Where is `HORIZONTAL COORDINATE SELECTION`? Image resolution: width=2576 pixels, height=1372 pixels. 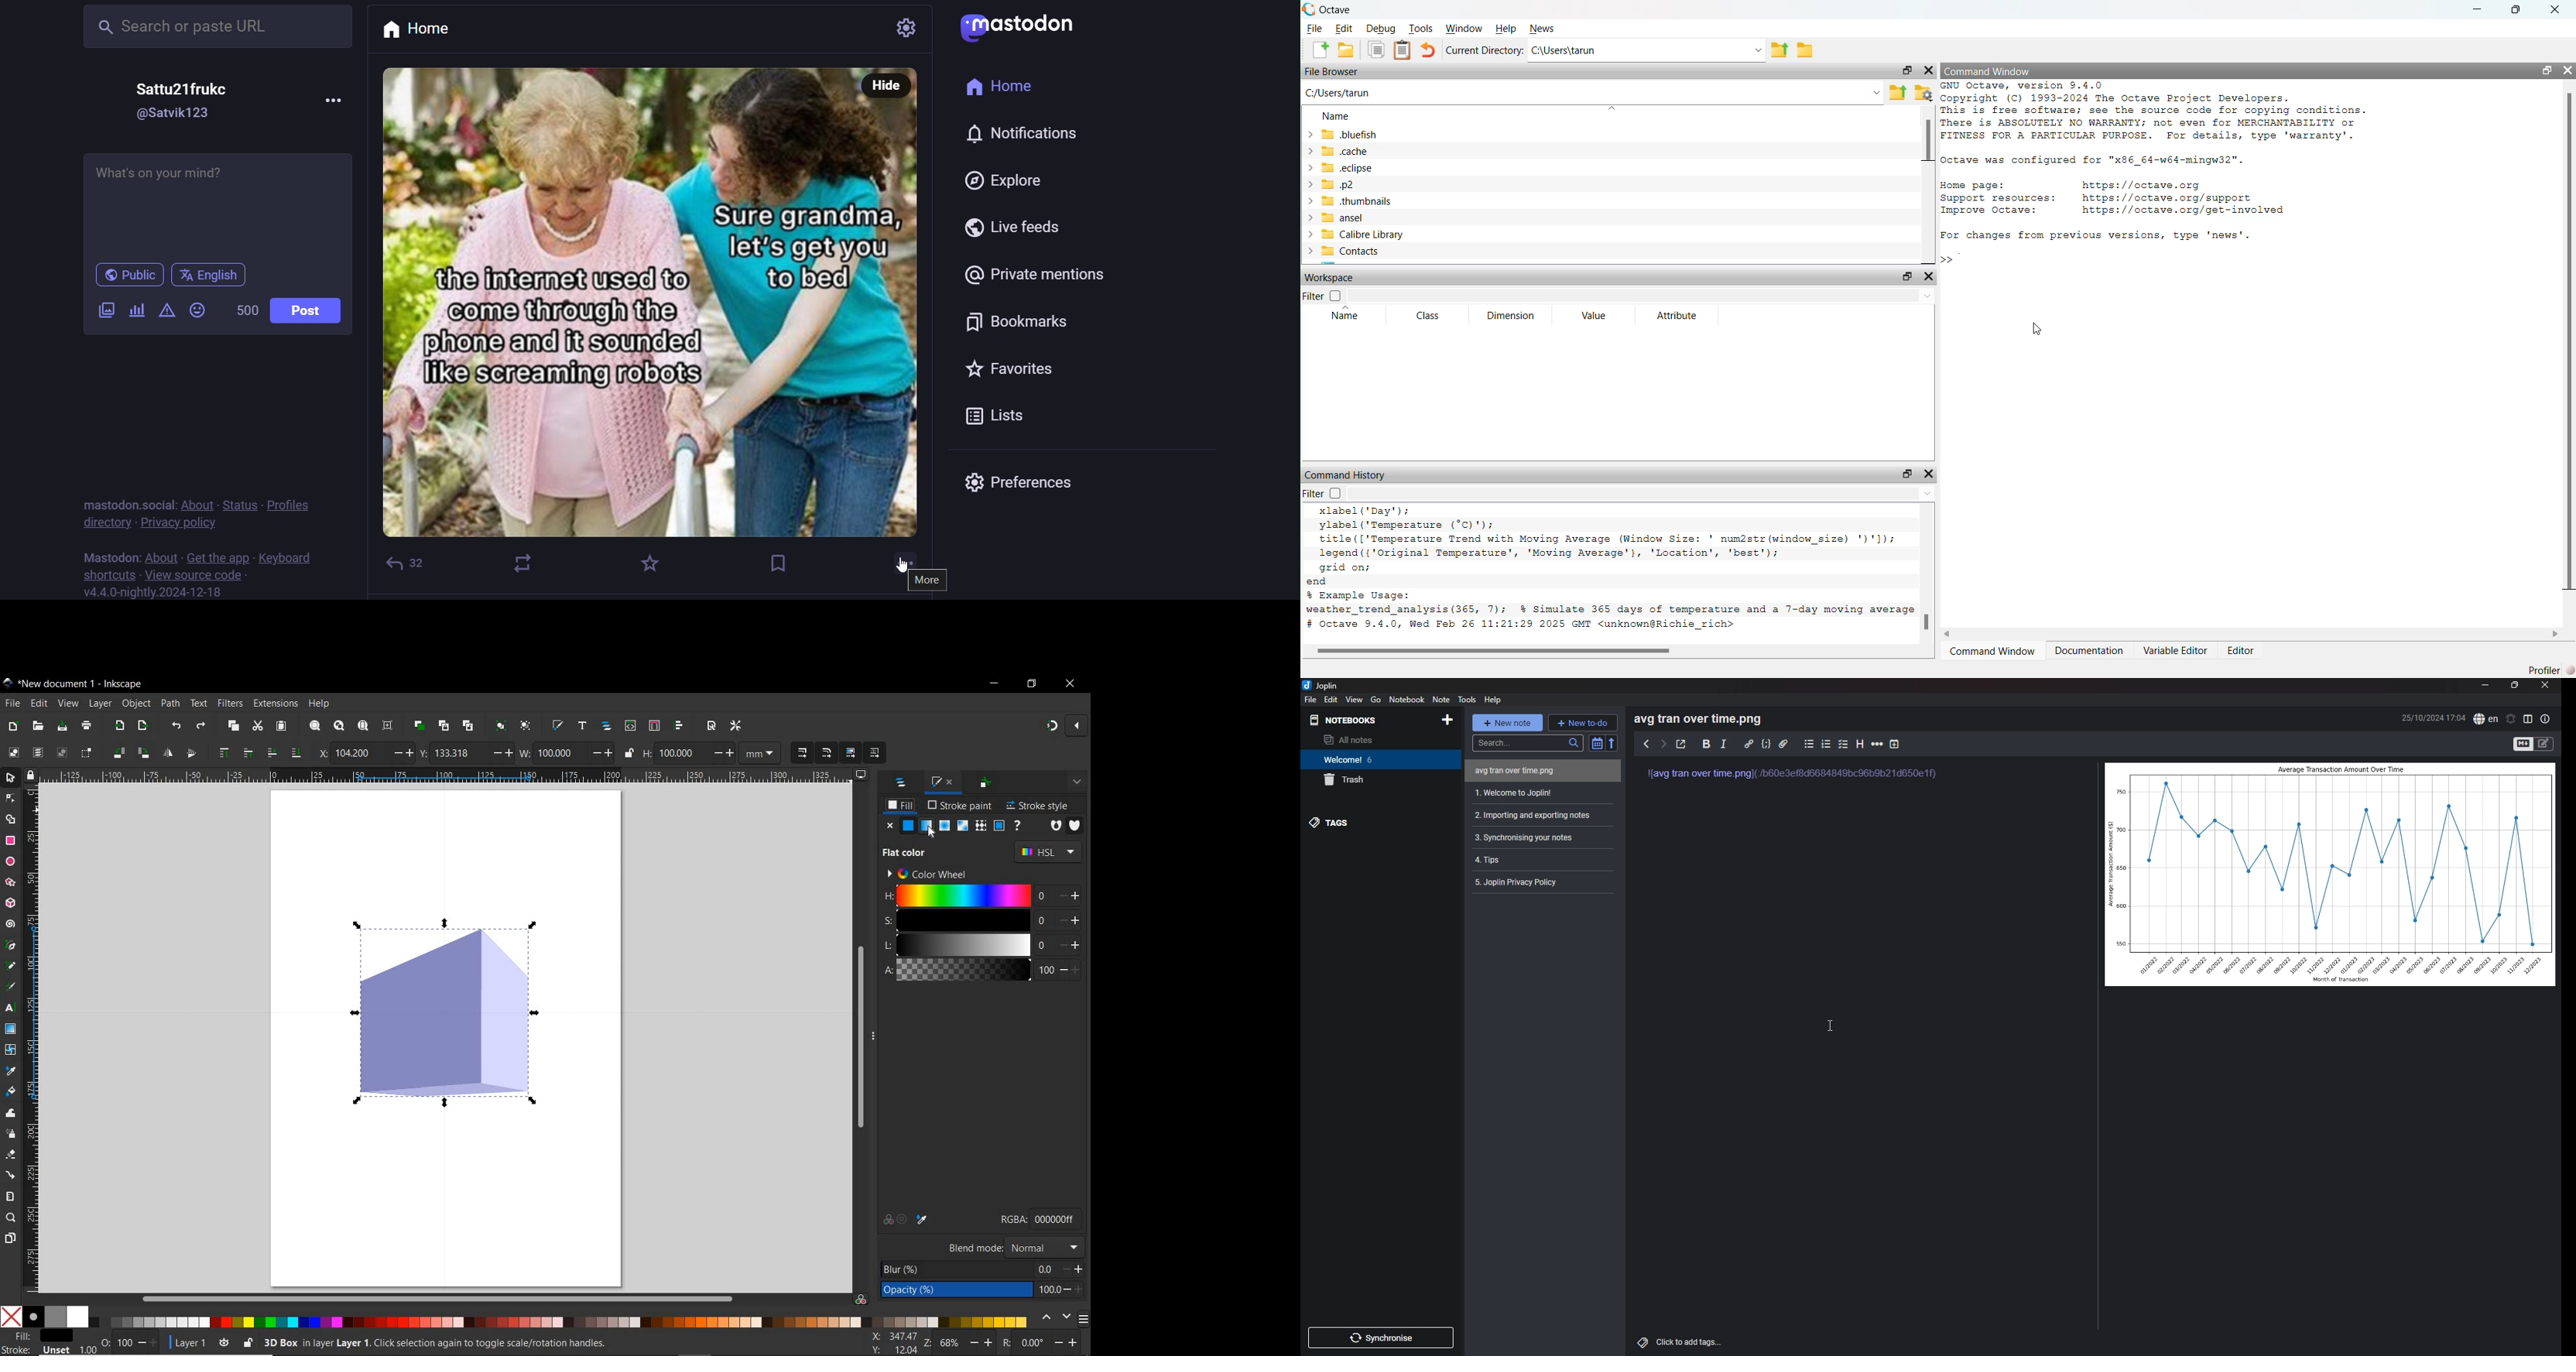
HORIZONTAL COORDINATE SELECTION is located at coordinates (321, 753).